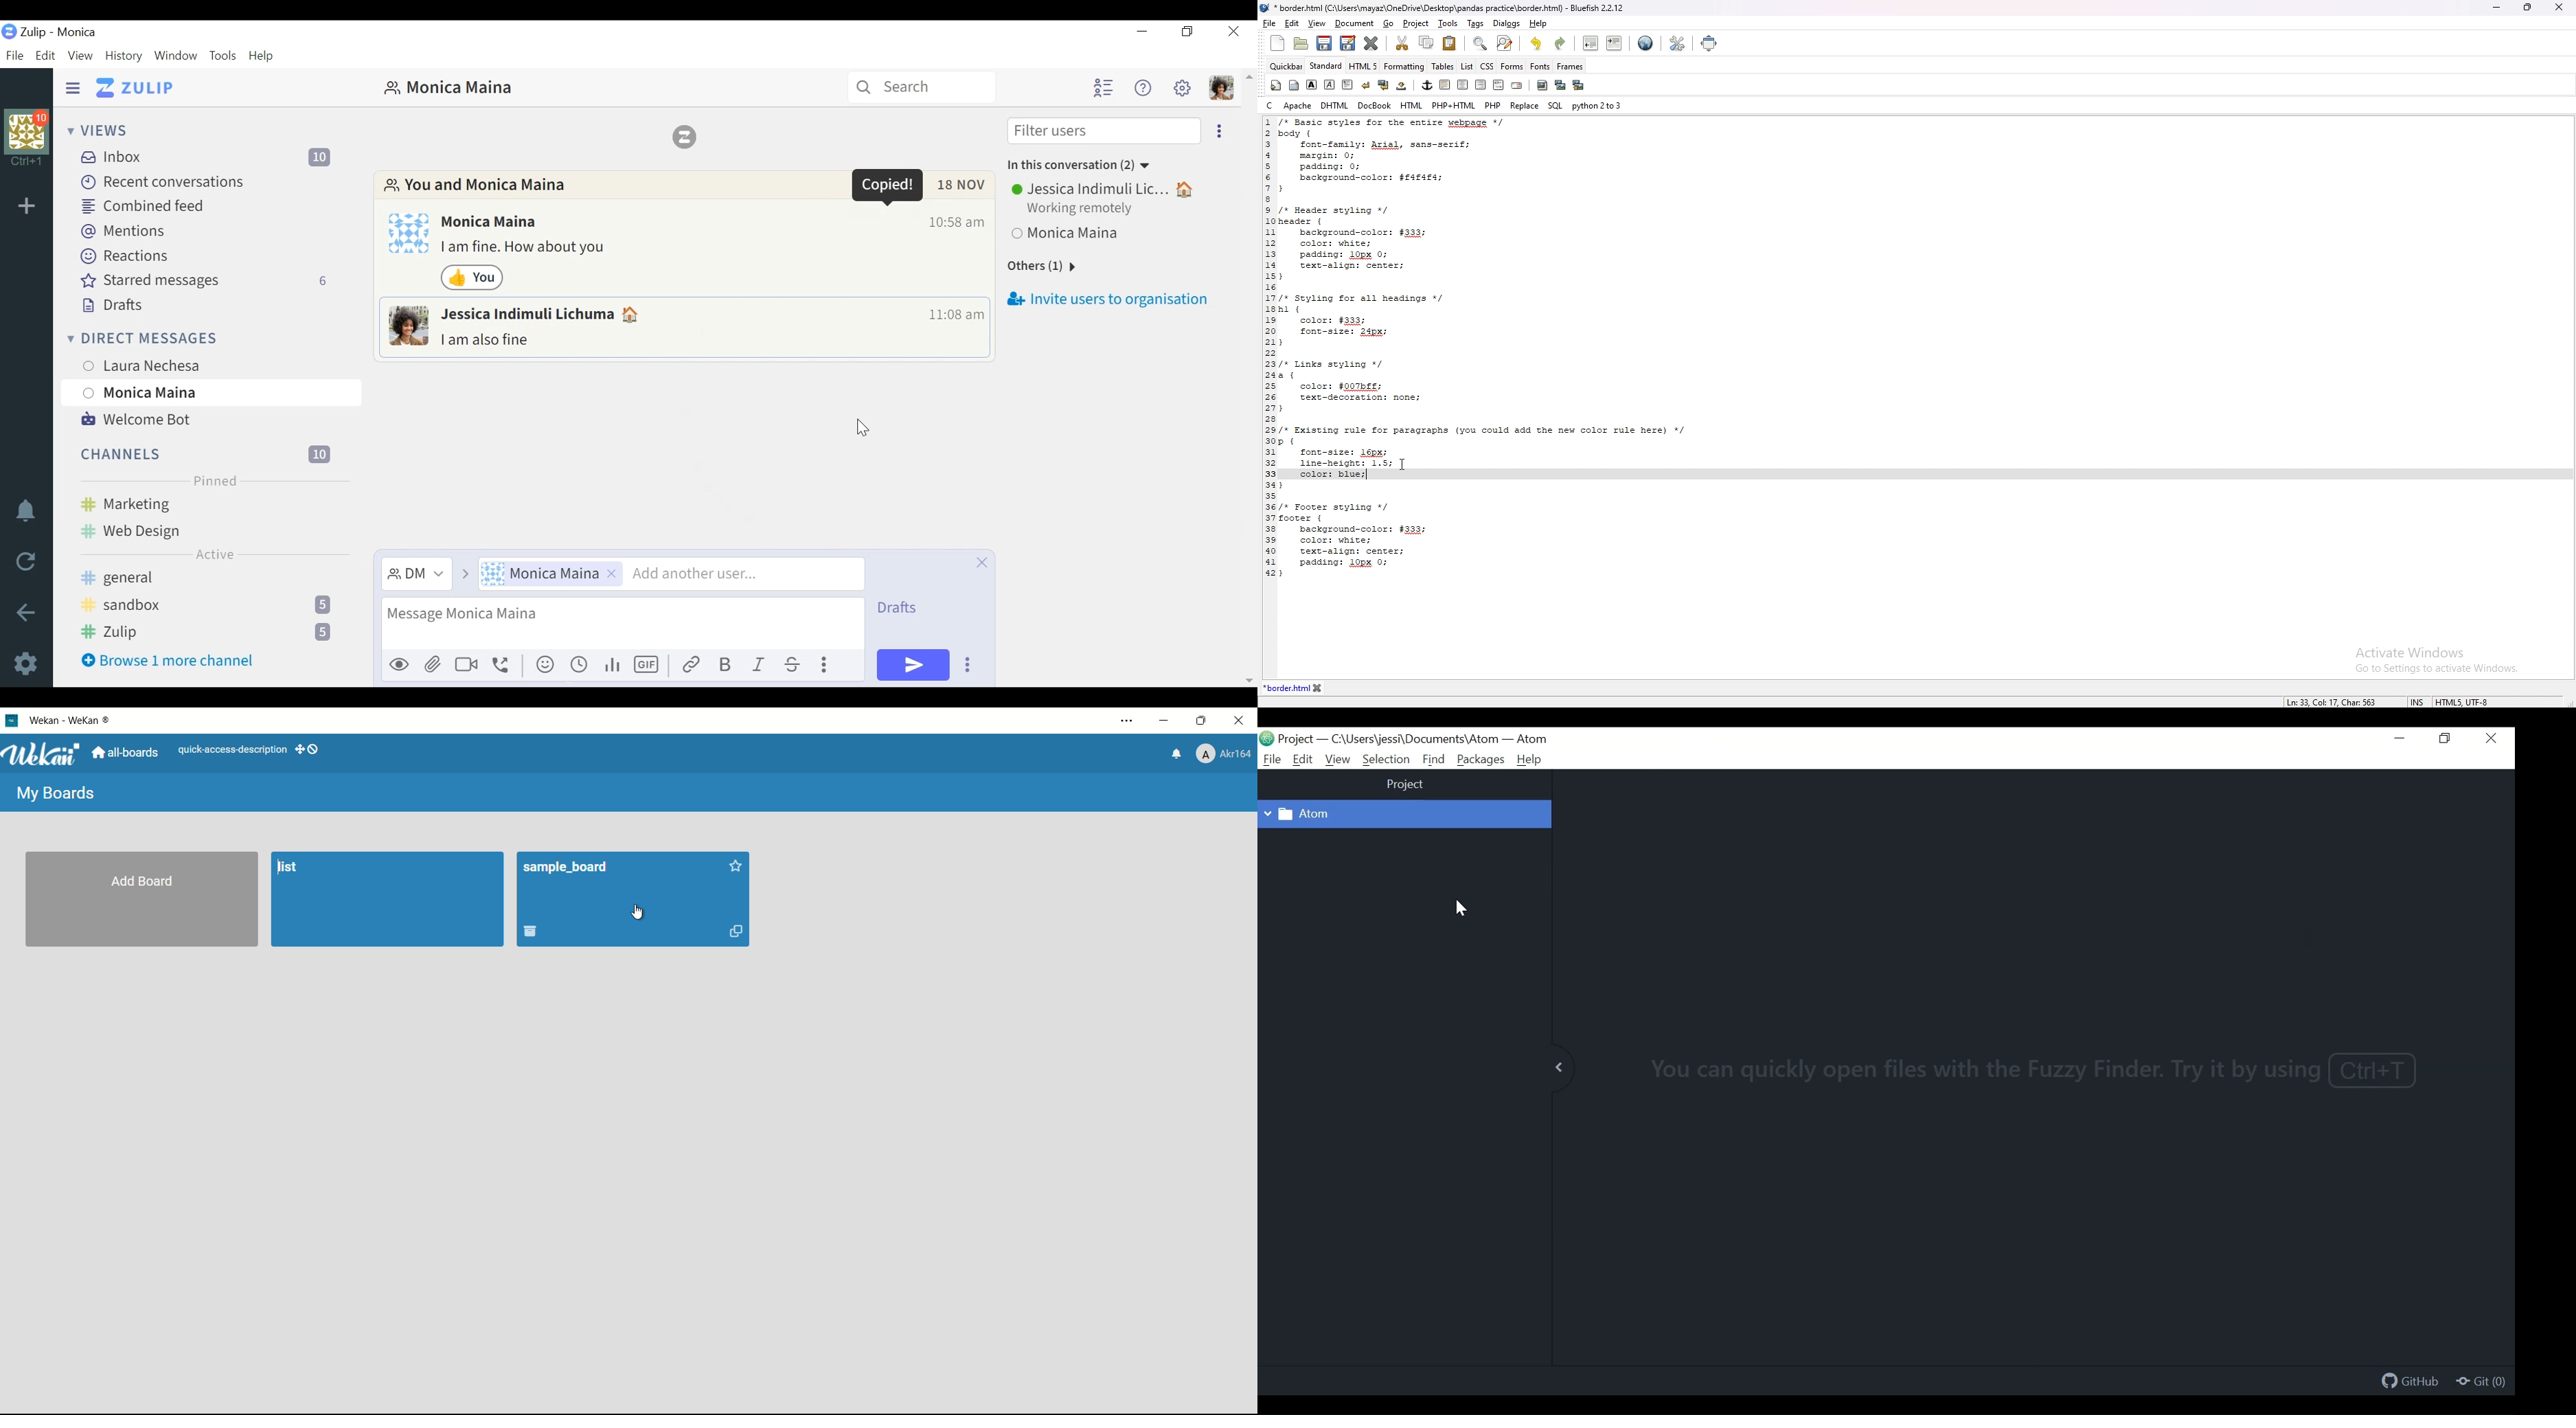  Describe the element at coordinates (210, 604) in the screenshot. I see `sandbox` at that location.